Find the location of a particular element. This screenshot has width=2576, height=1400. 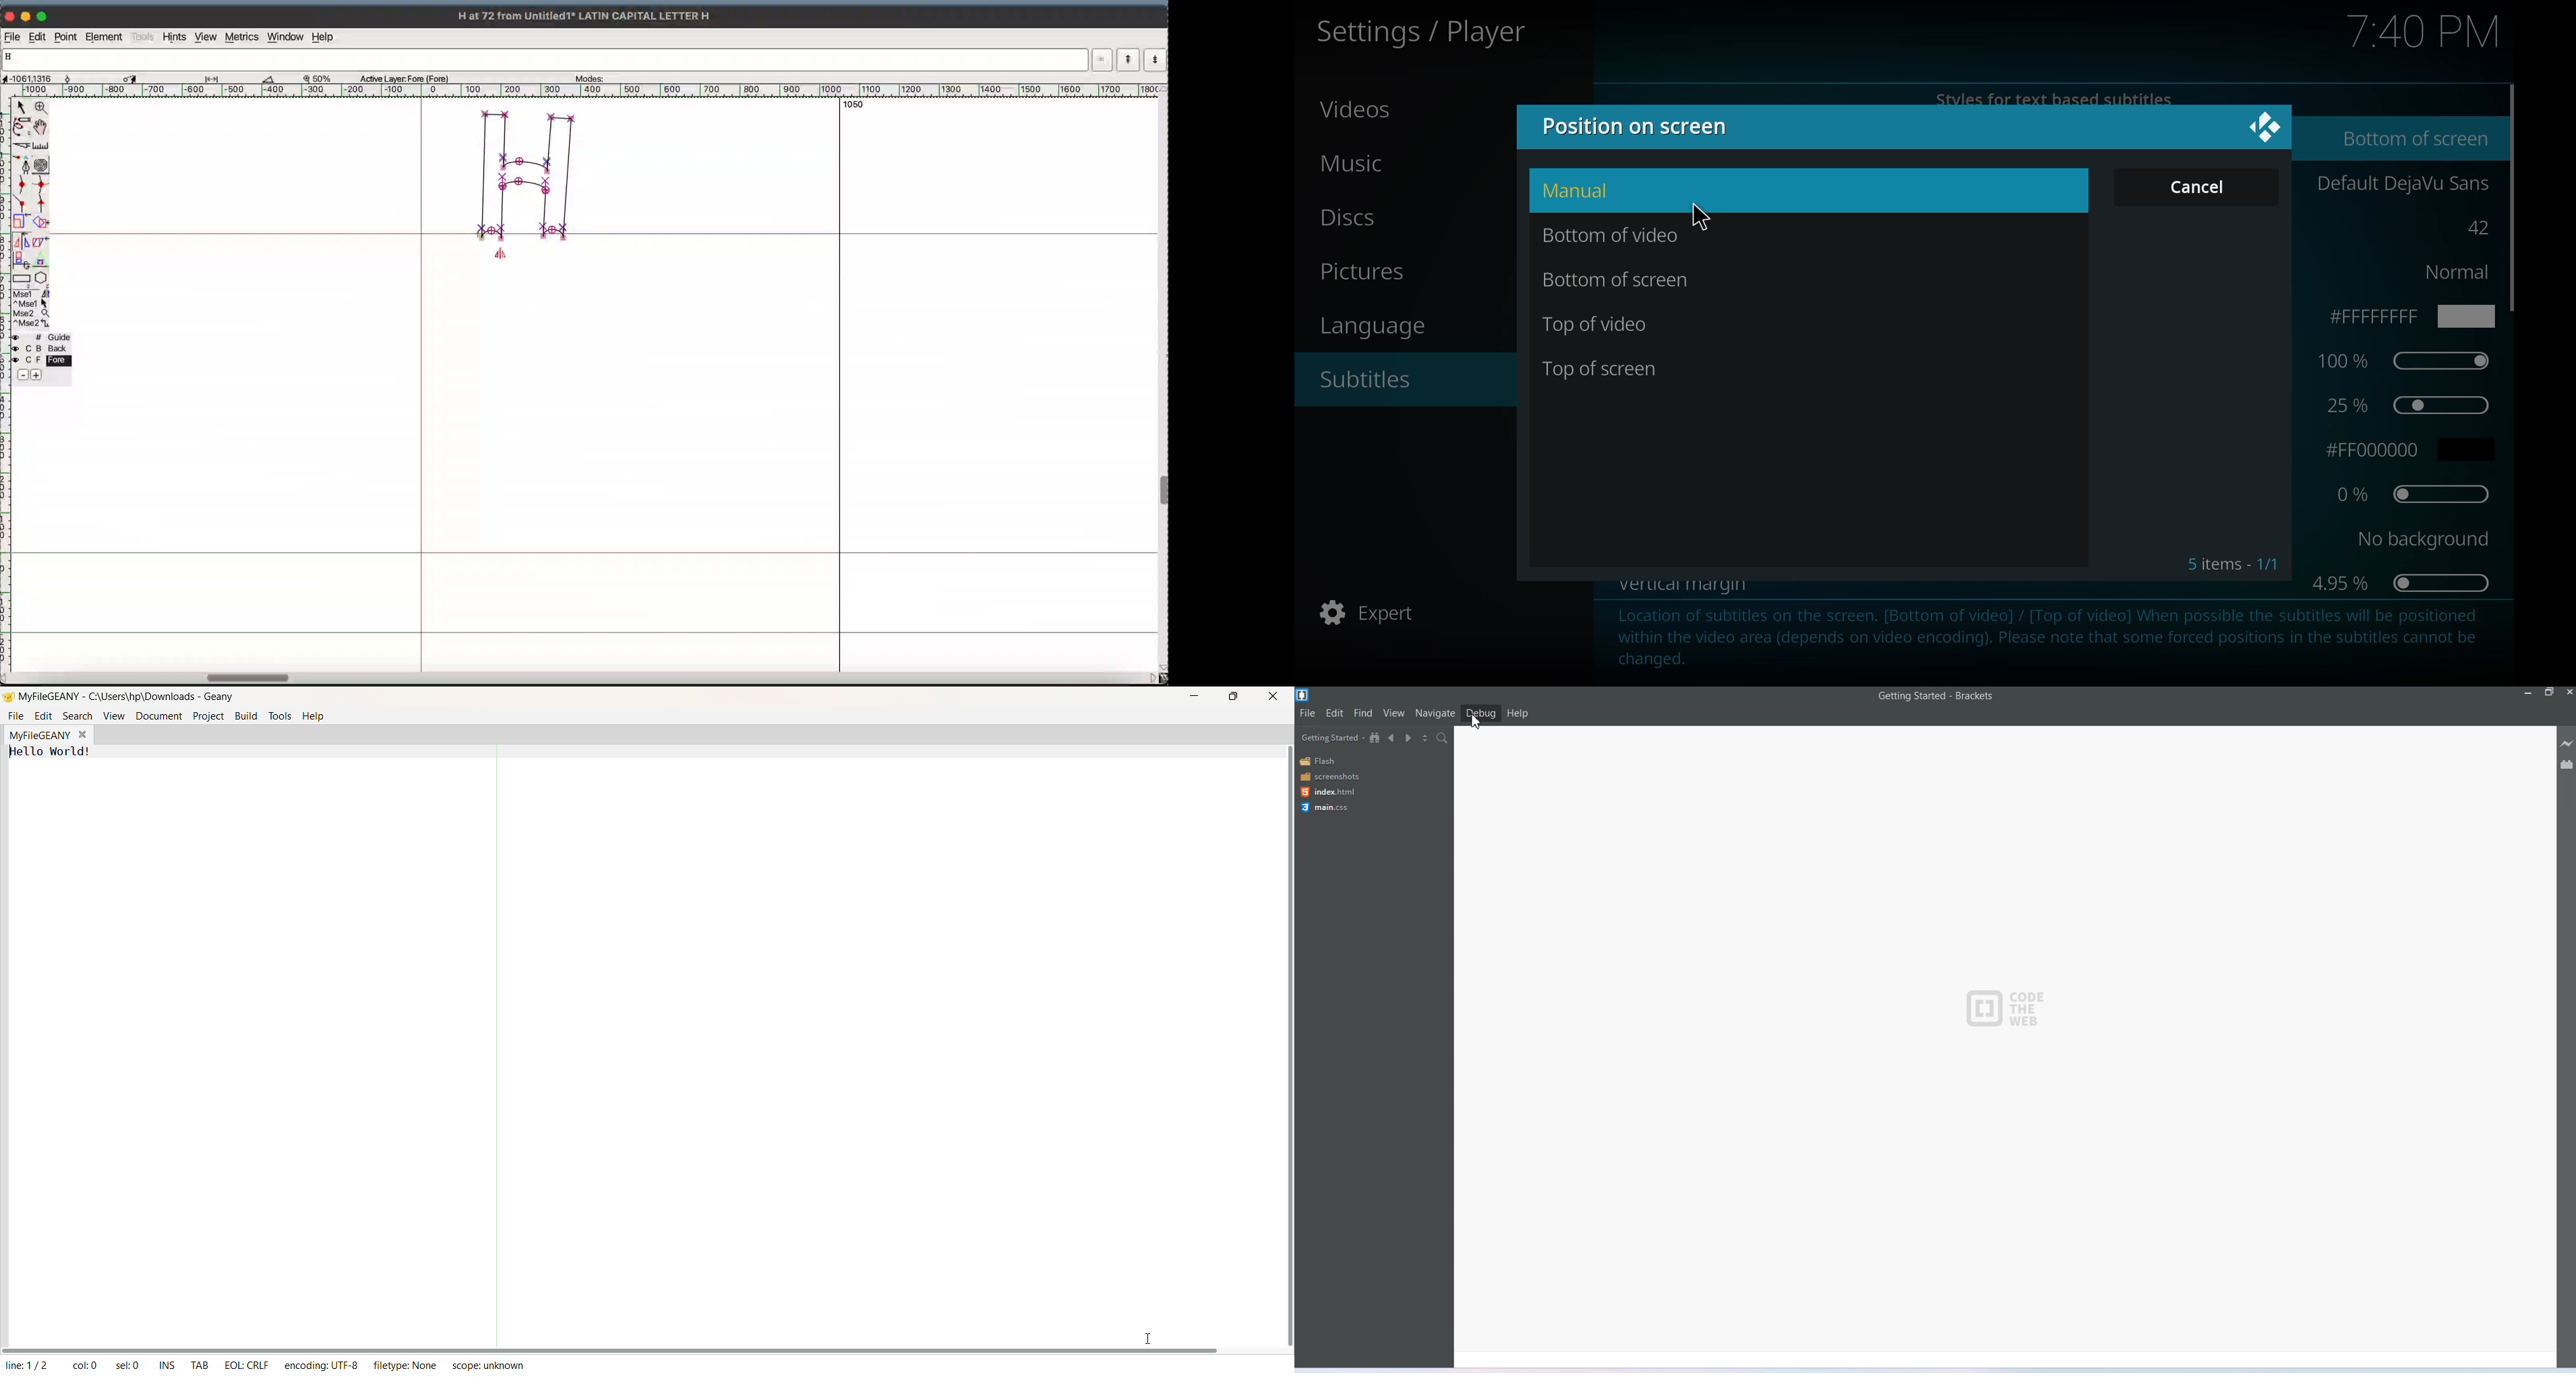

Extension manager is located at coordinates (2567, 764).